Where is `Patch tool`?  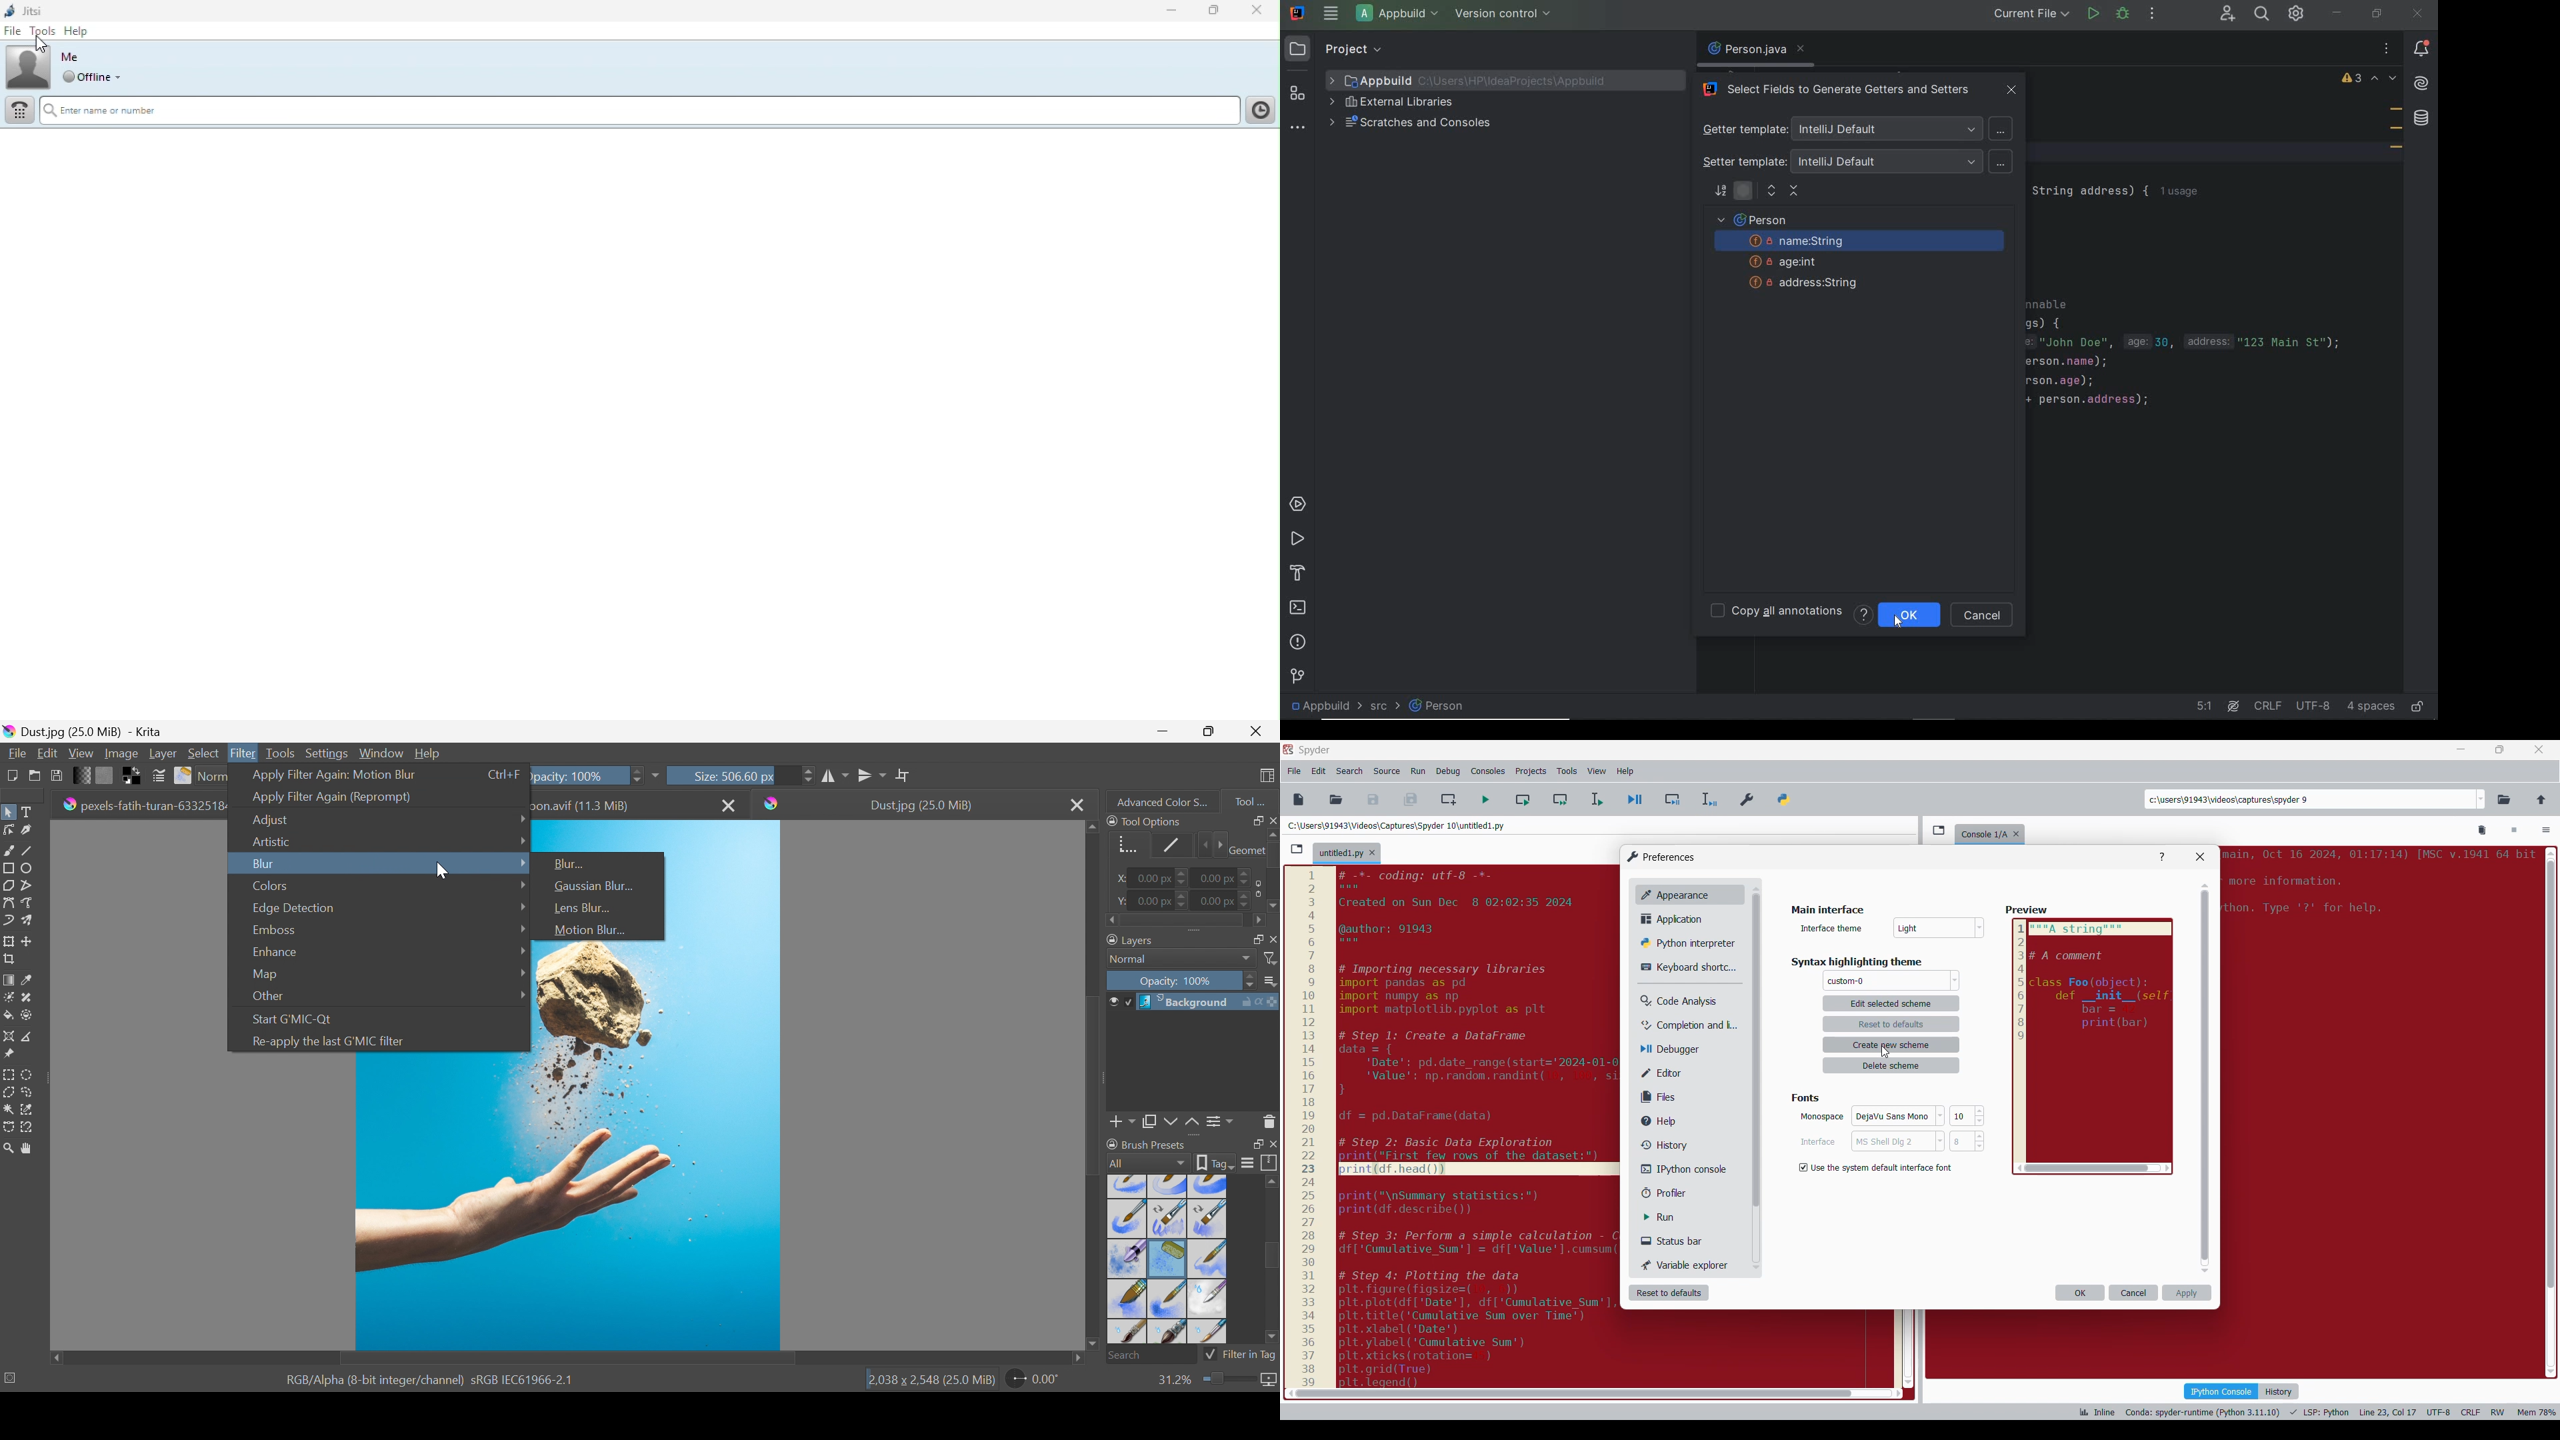
Patch tool is located at coordinates (25, 997).